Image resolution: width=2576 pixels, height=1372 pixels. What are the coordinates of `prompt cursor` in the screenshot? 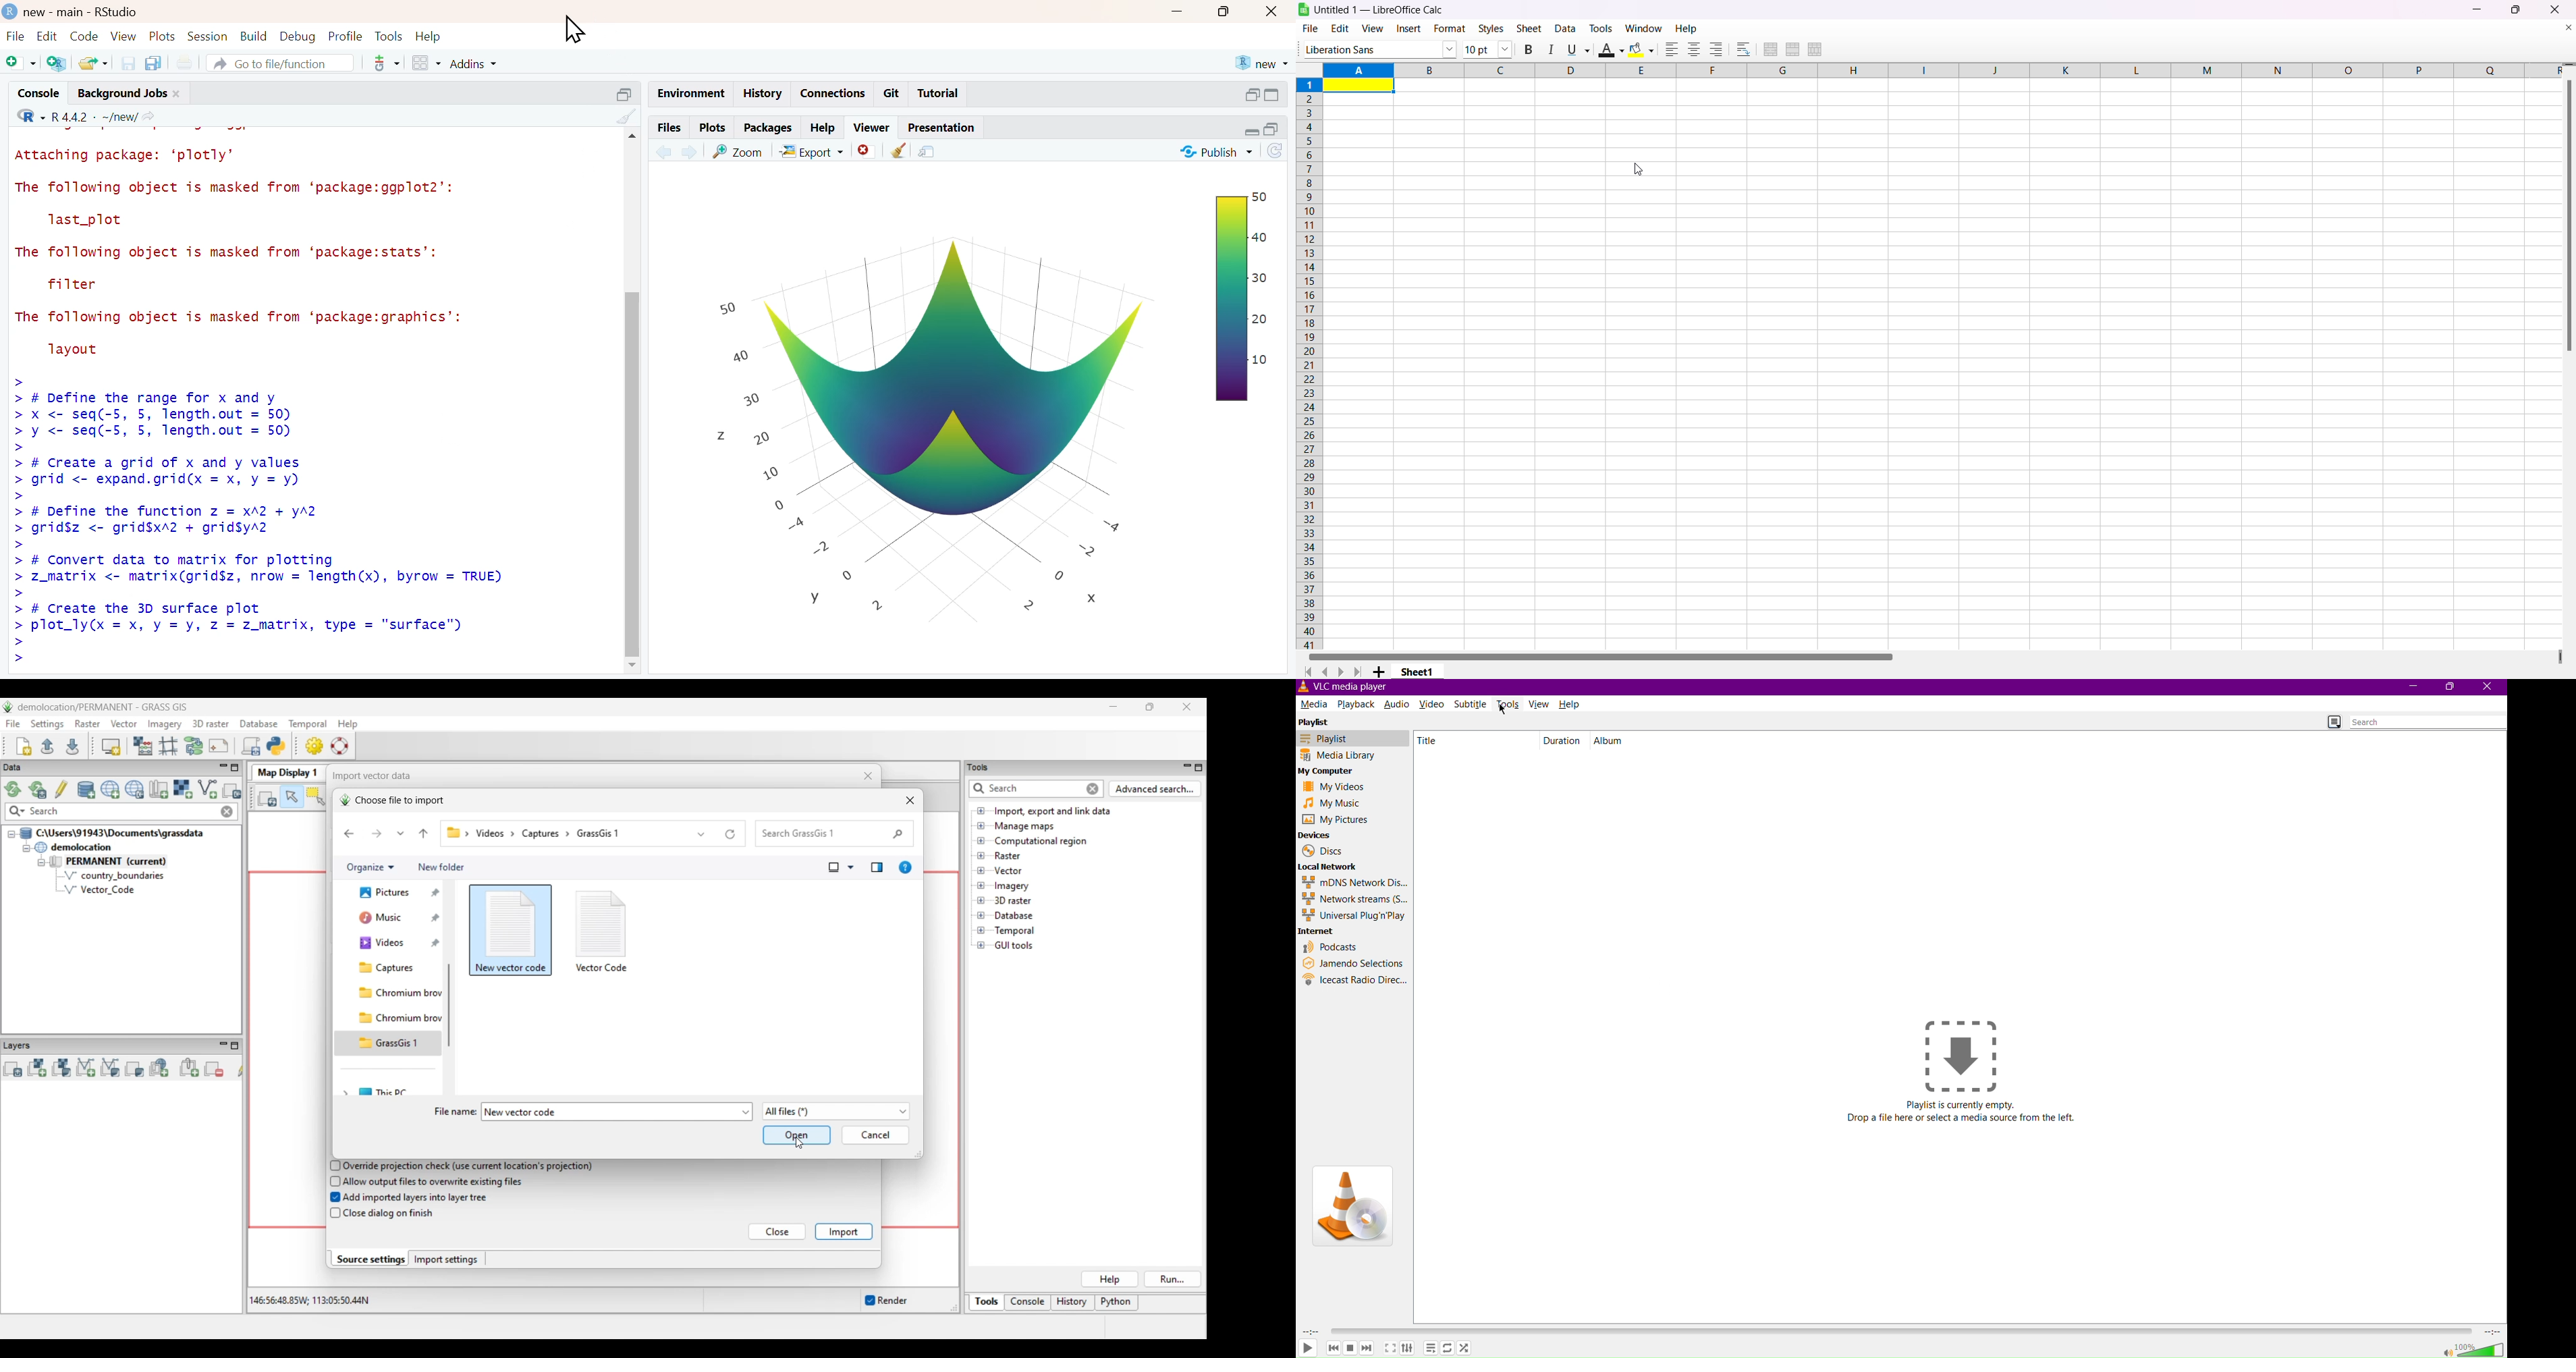 It's located at (16, 595).